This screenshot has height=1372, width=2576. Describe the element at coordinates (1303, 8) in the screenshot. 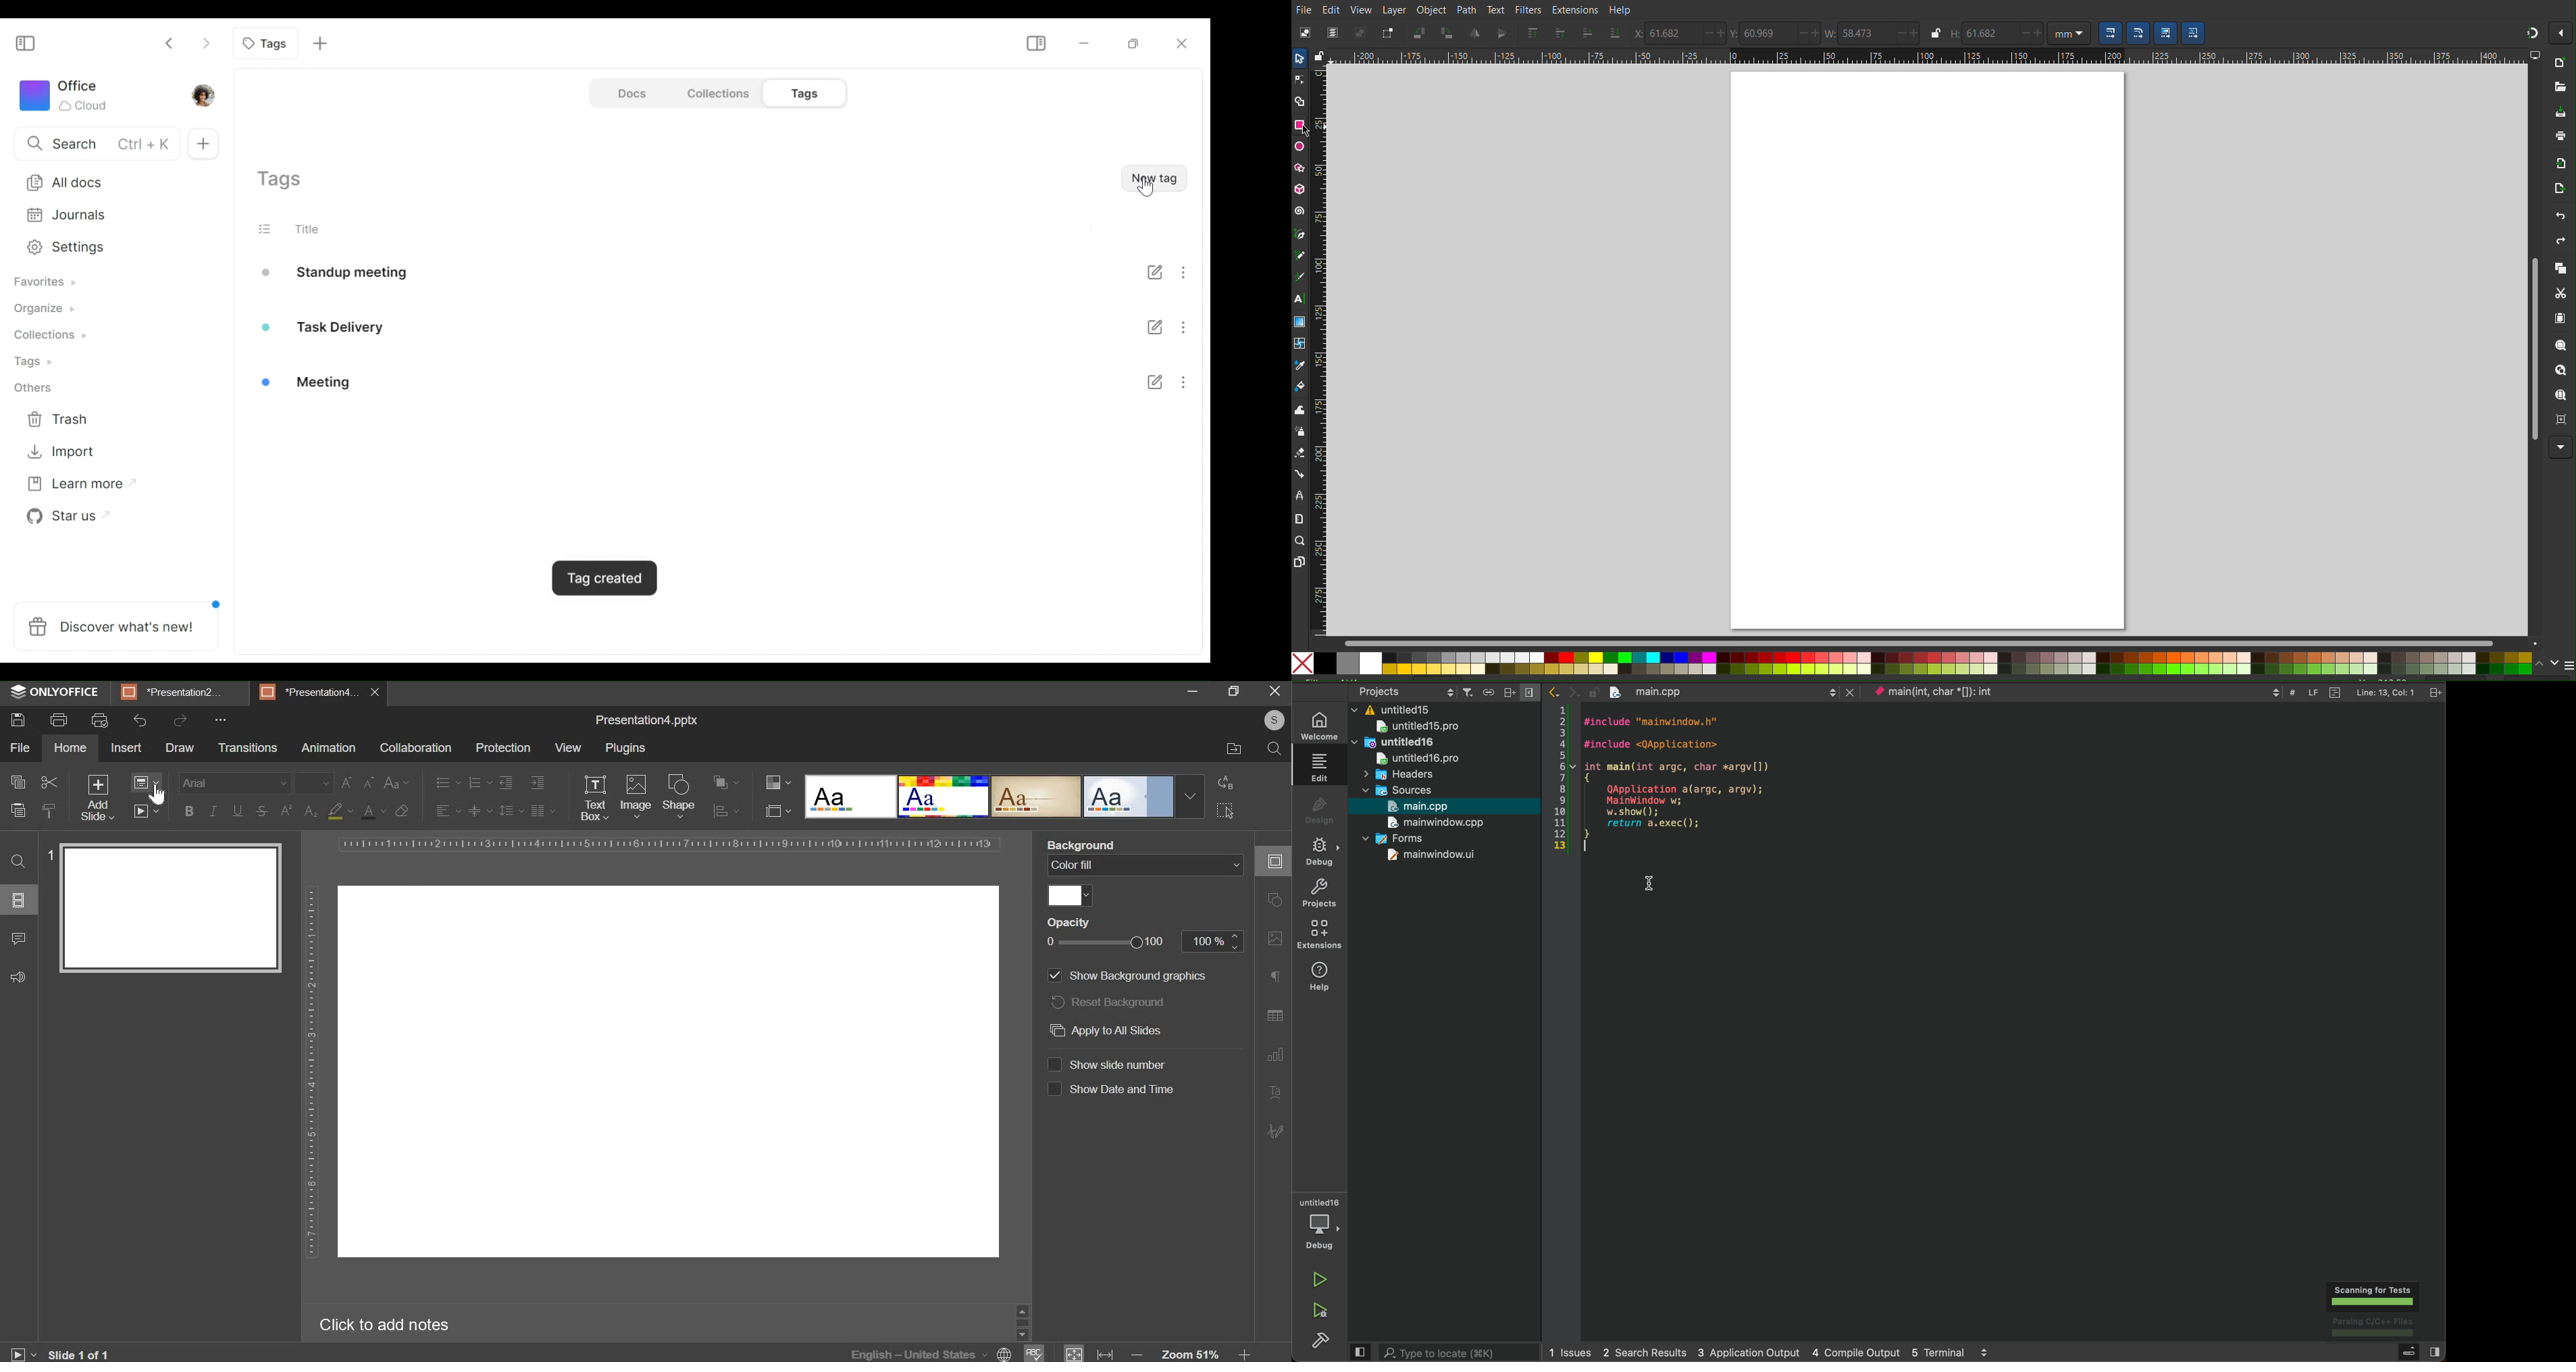

I see `File` at that location.